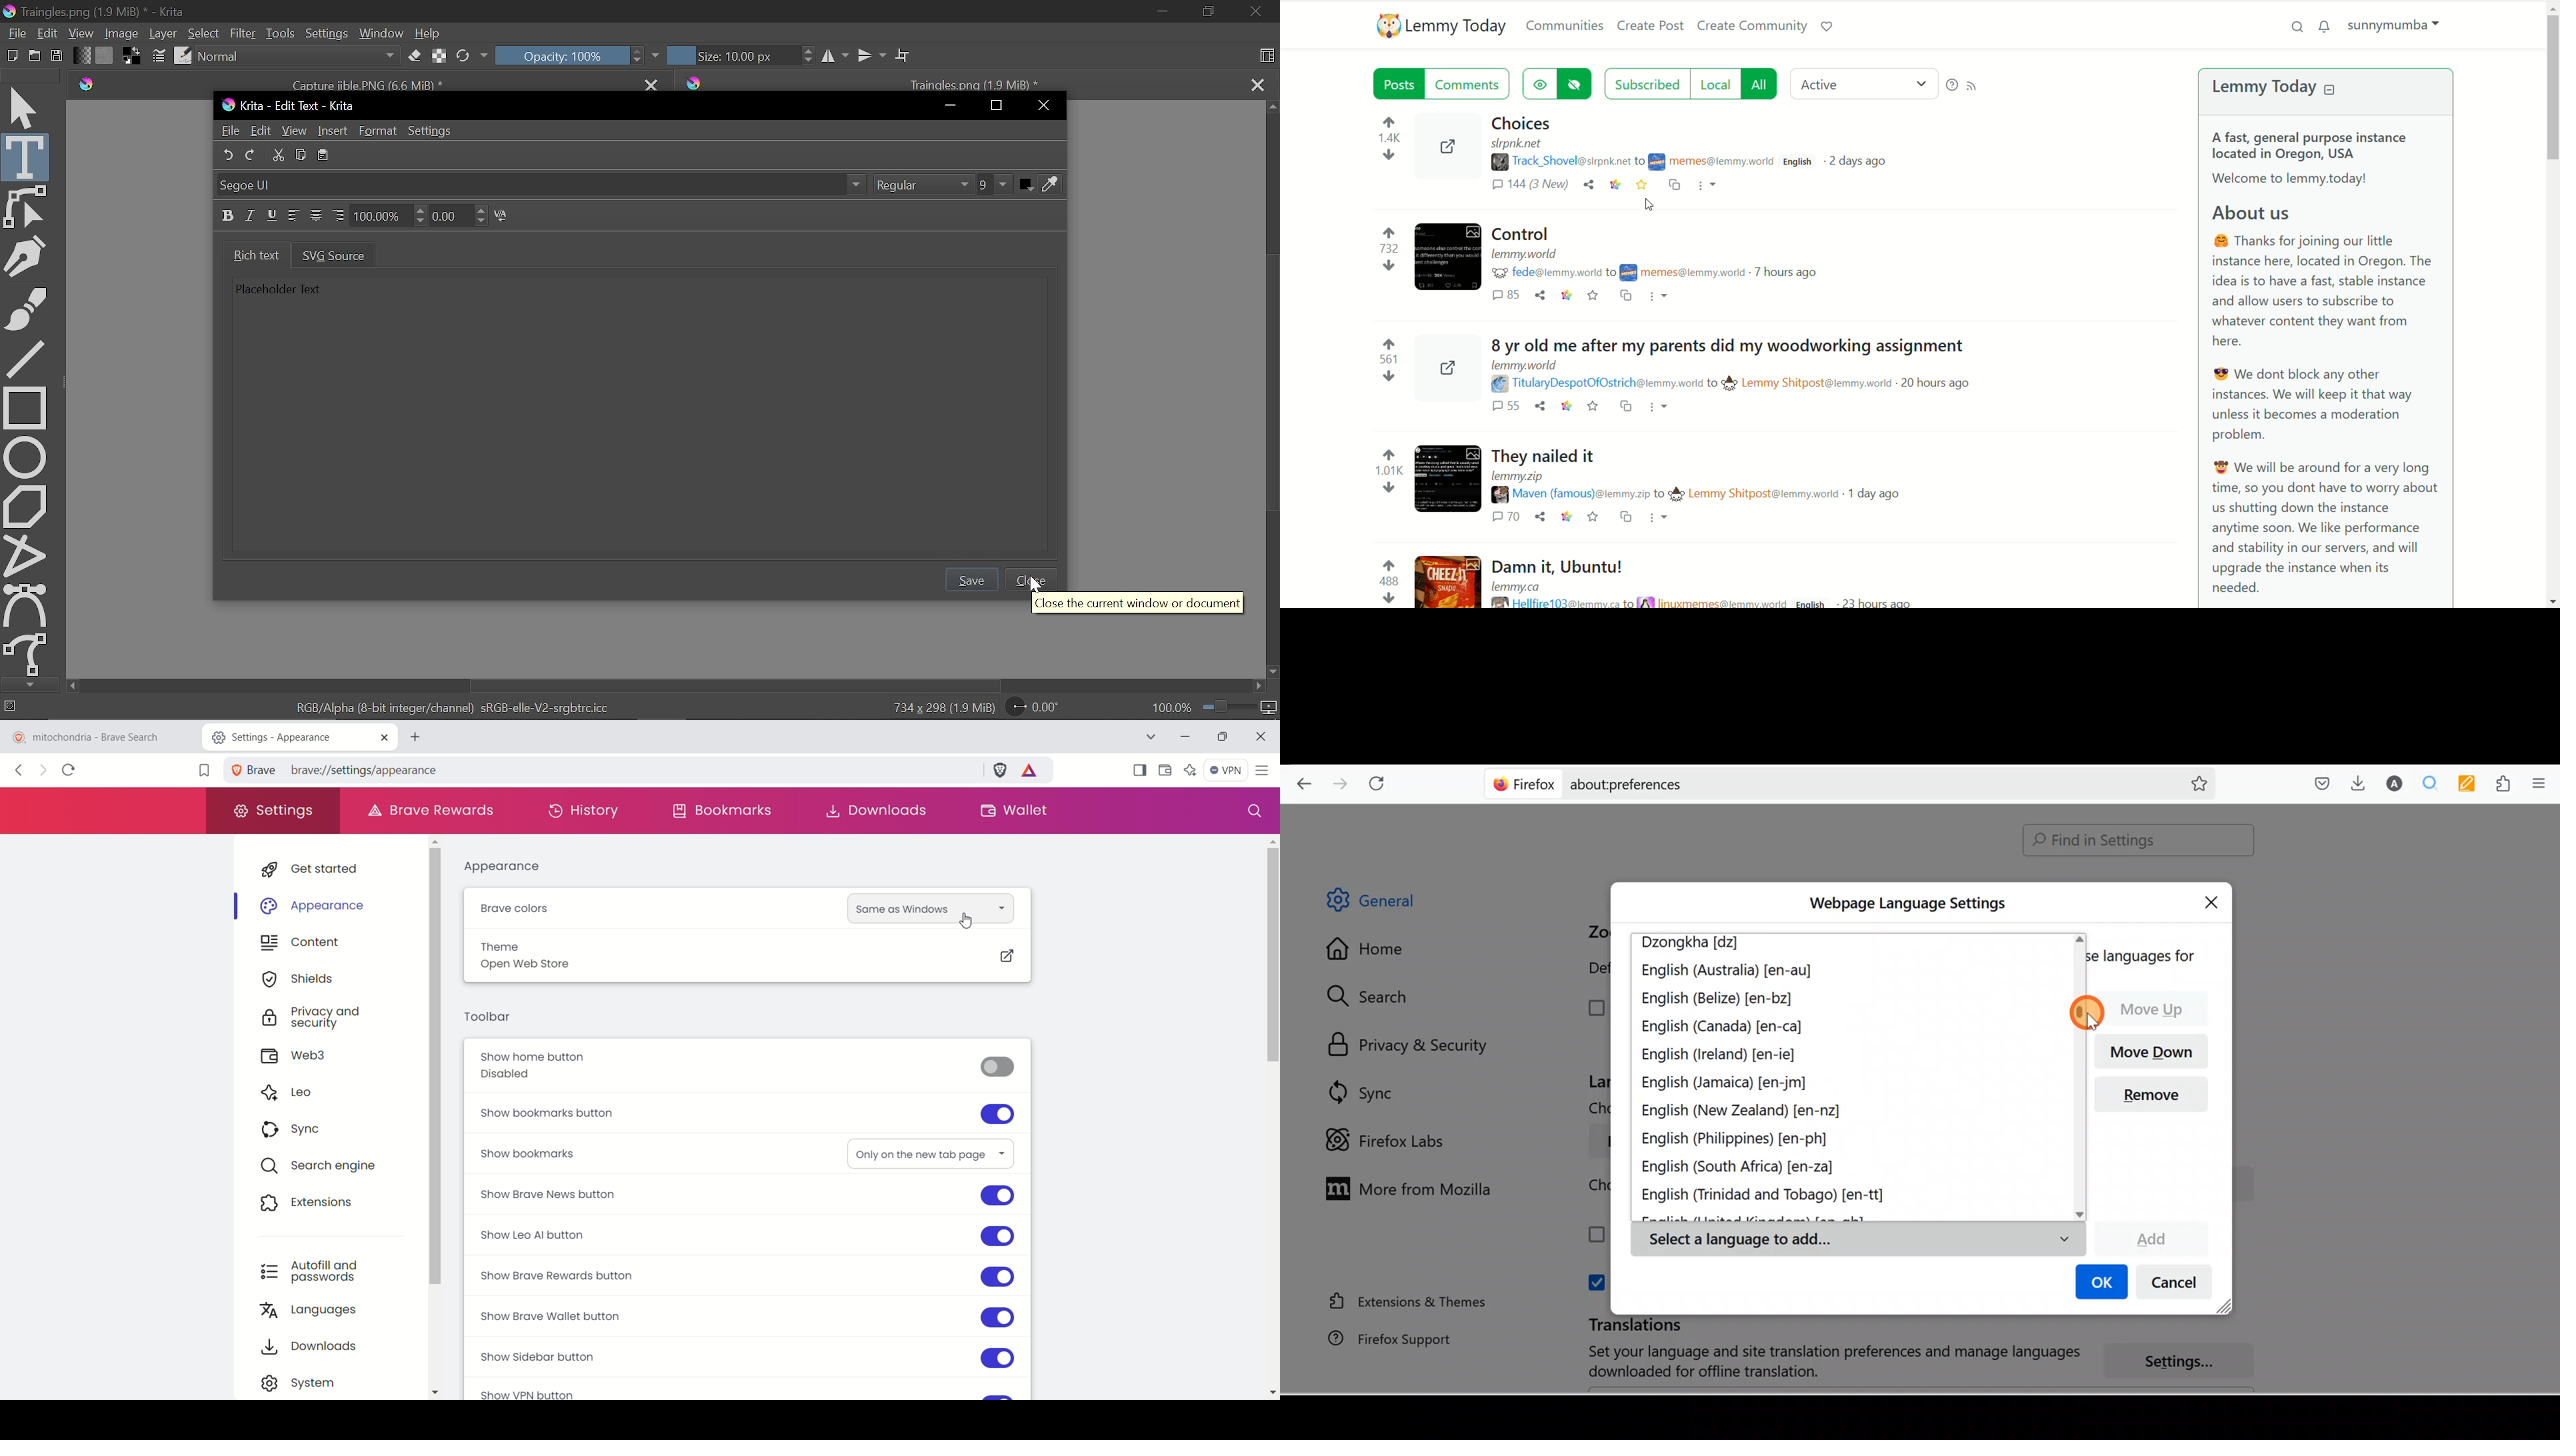 The image size is (2576, 1456). Describe the element at coordinates (1876, 600) in the screenshot. I see `23 hours ago` at that location.